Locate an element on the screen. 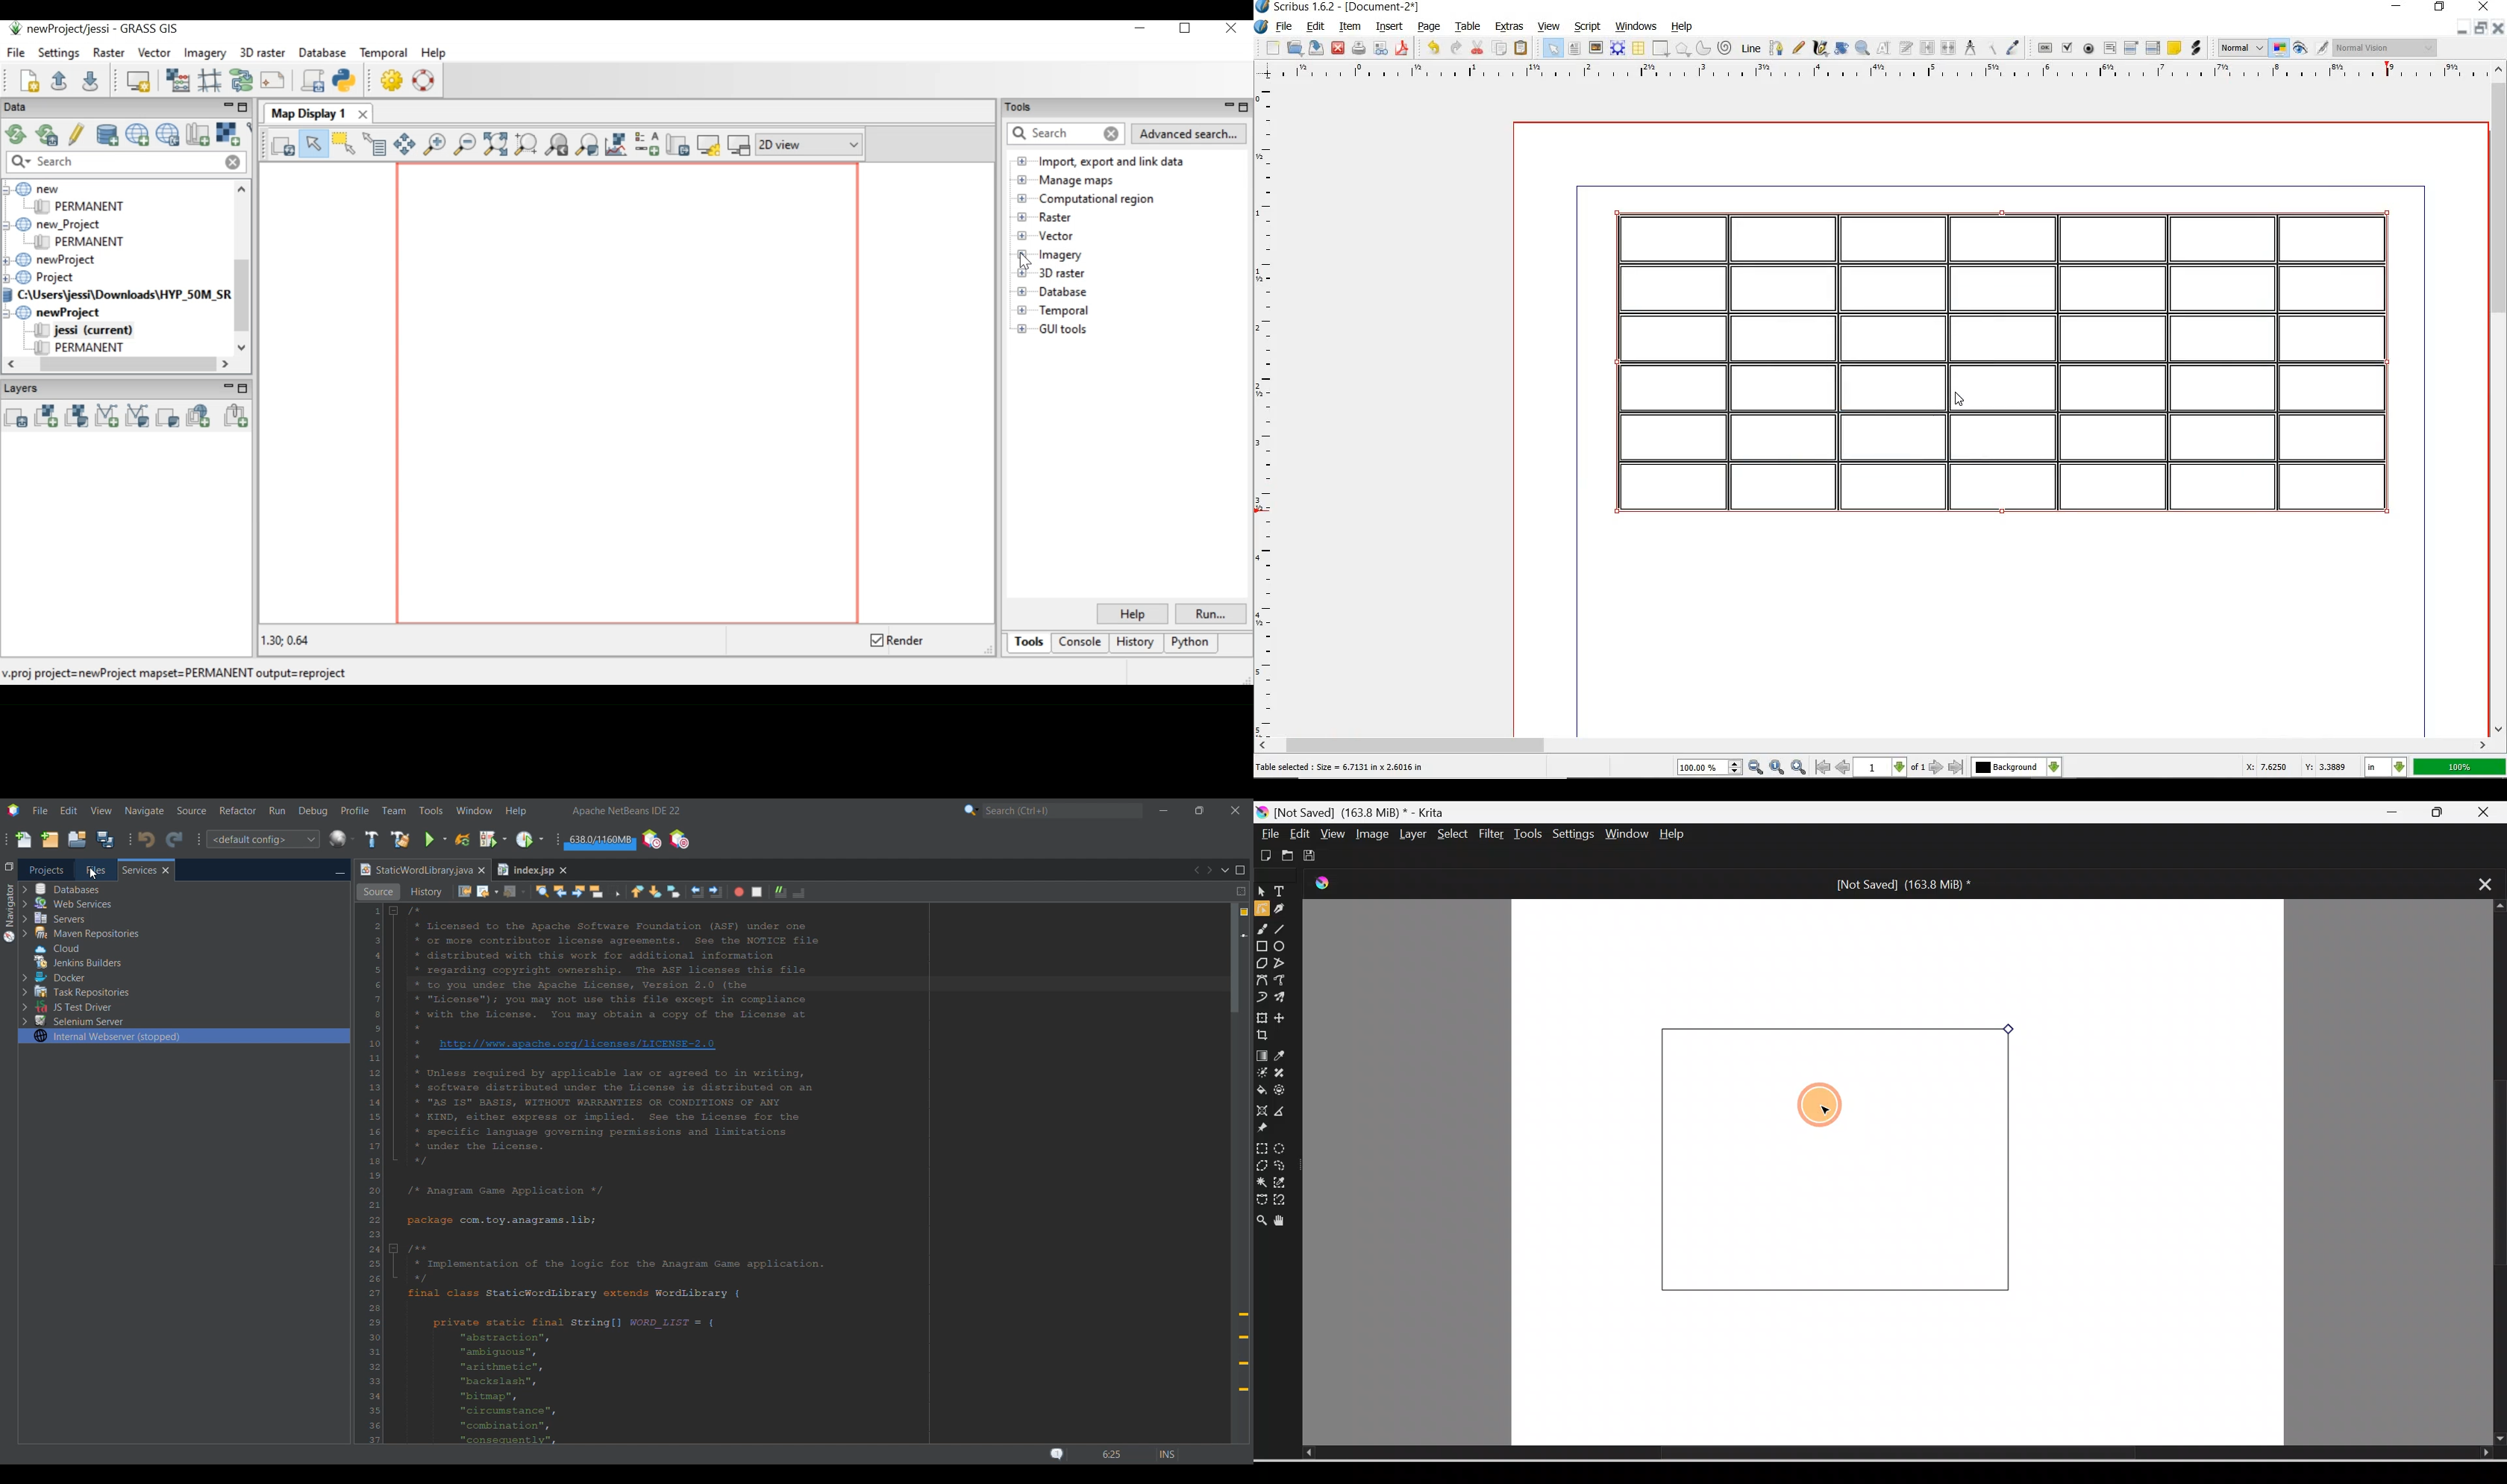 This screenshot has height=1484, width=2520. open is located at coordinates (1295, 48).